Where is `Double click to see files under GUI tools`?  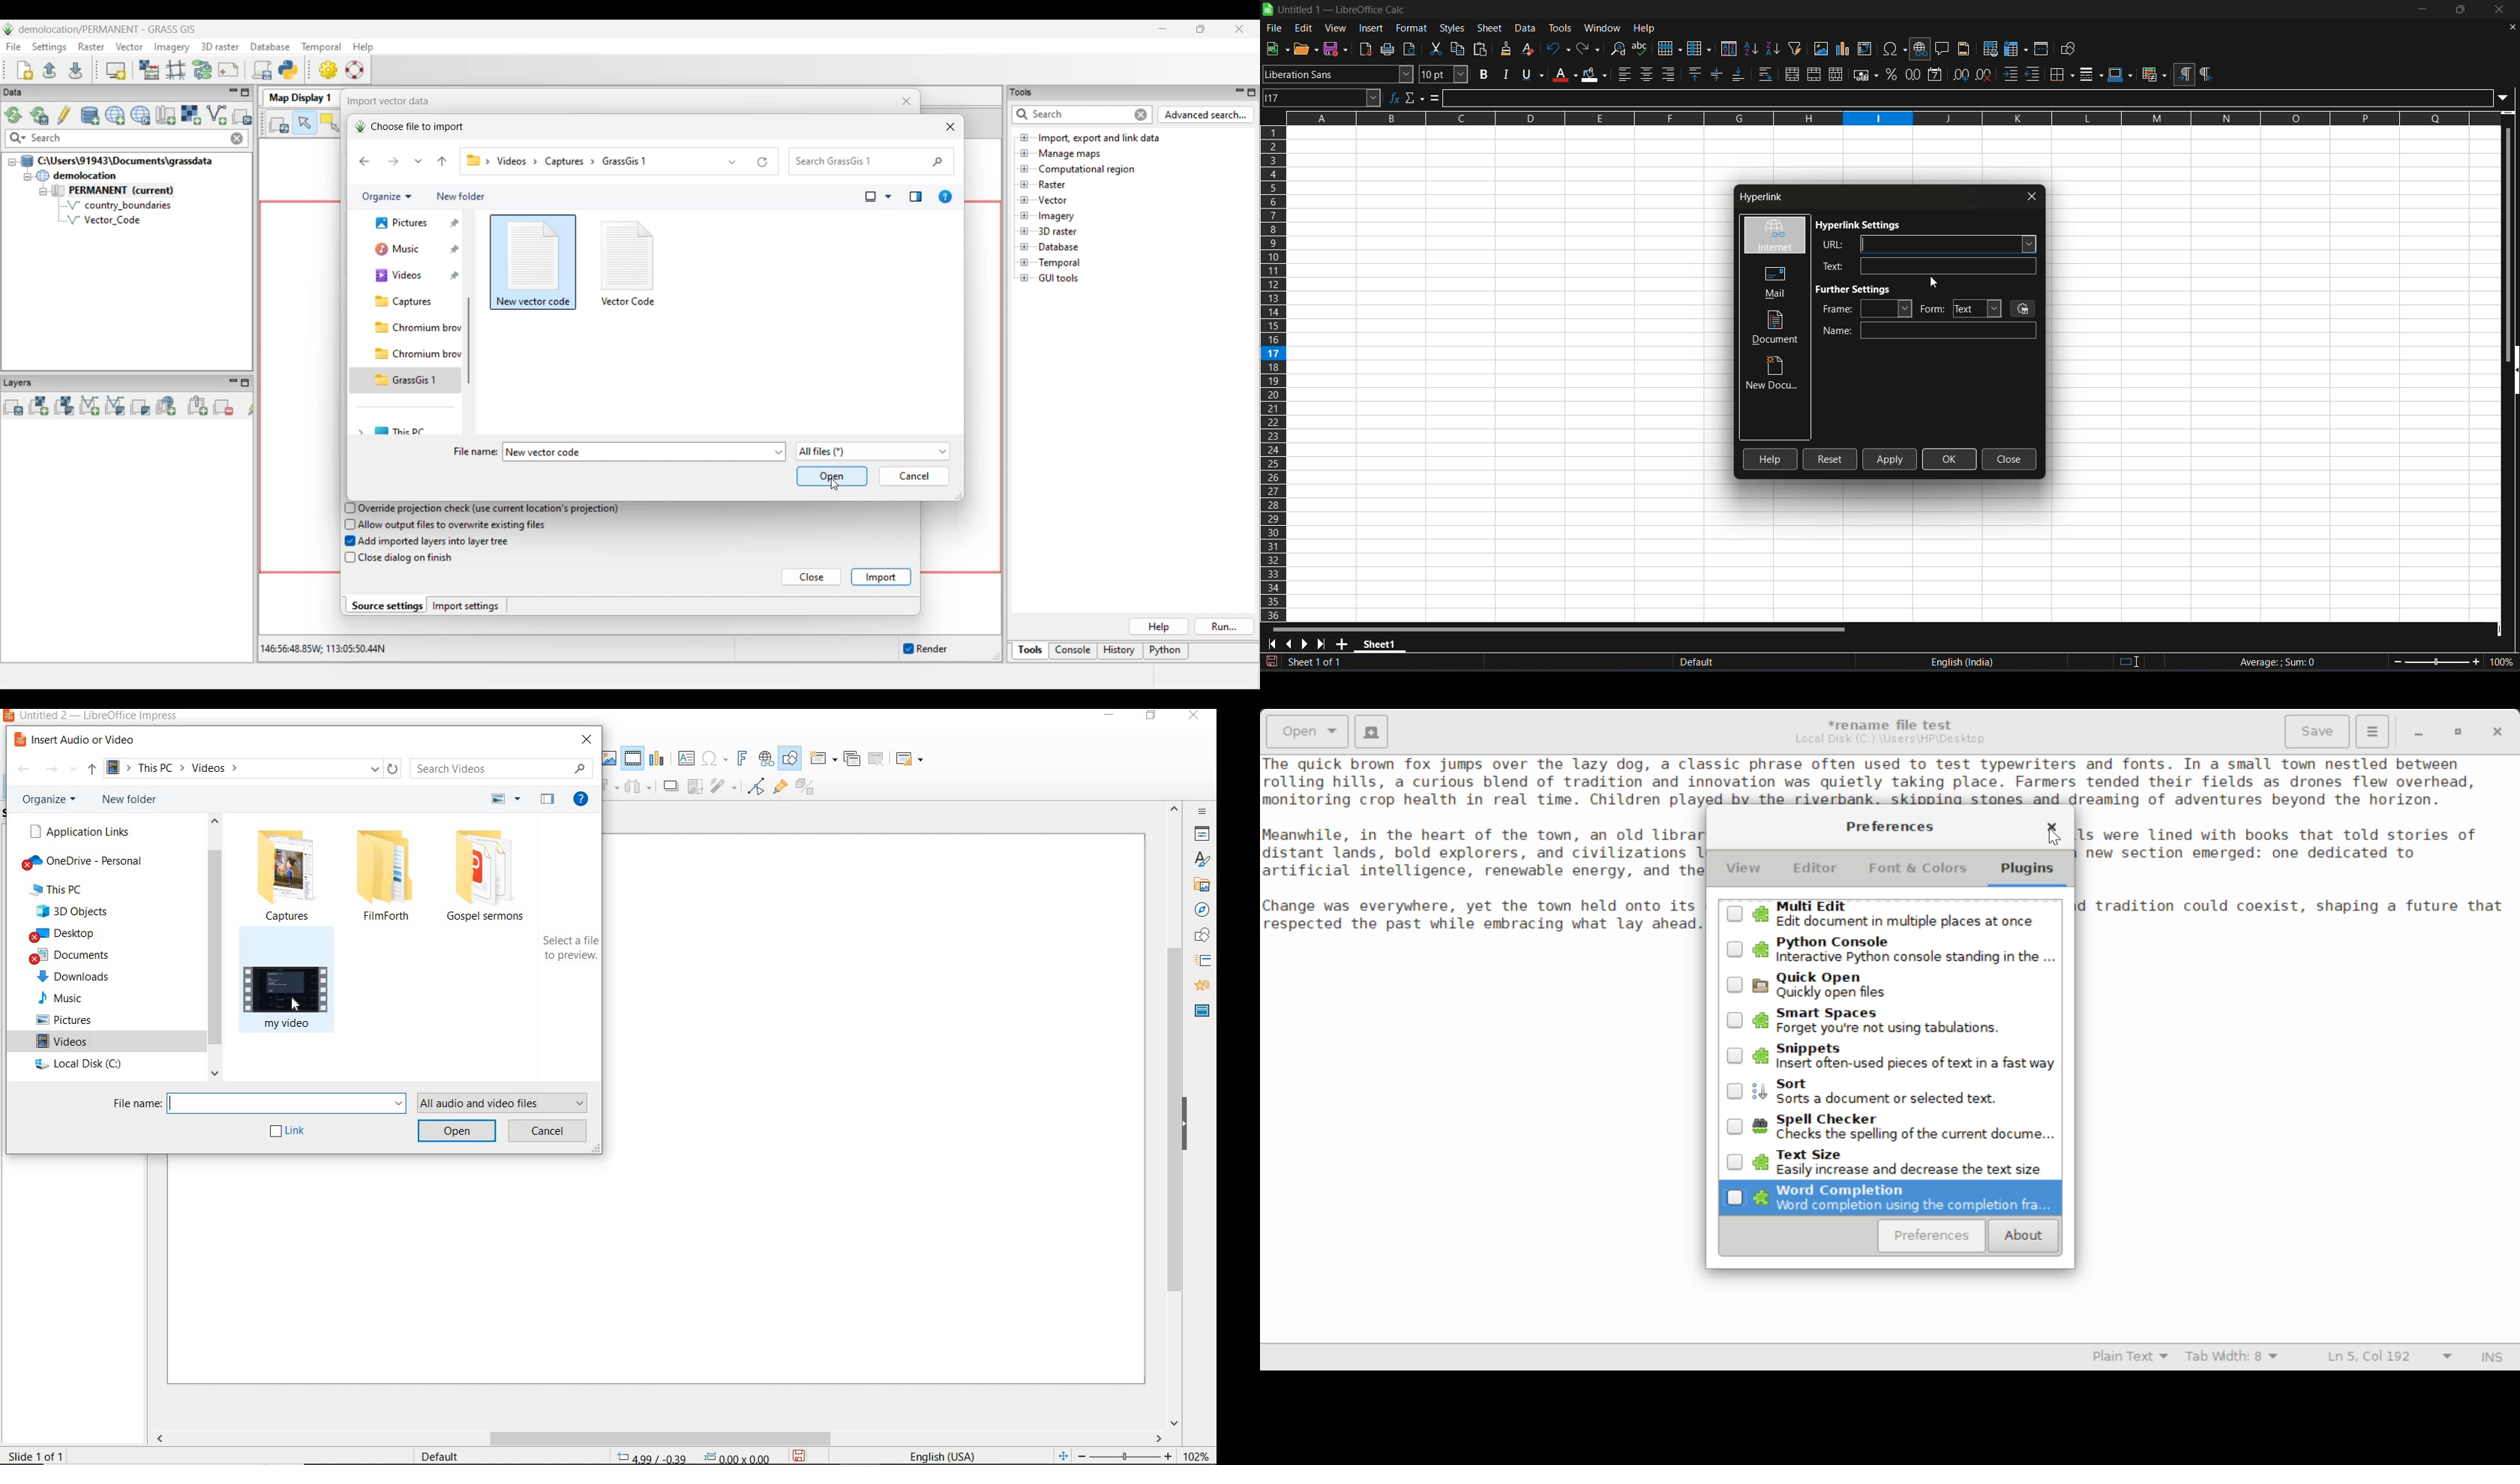 Double click to see files under GUI tools is located at coordinates (1059, 278).